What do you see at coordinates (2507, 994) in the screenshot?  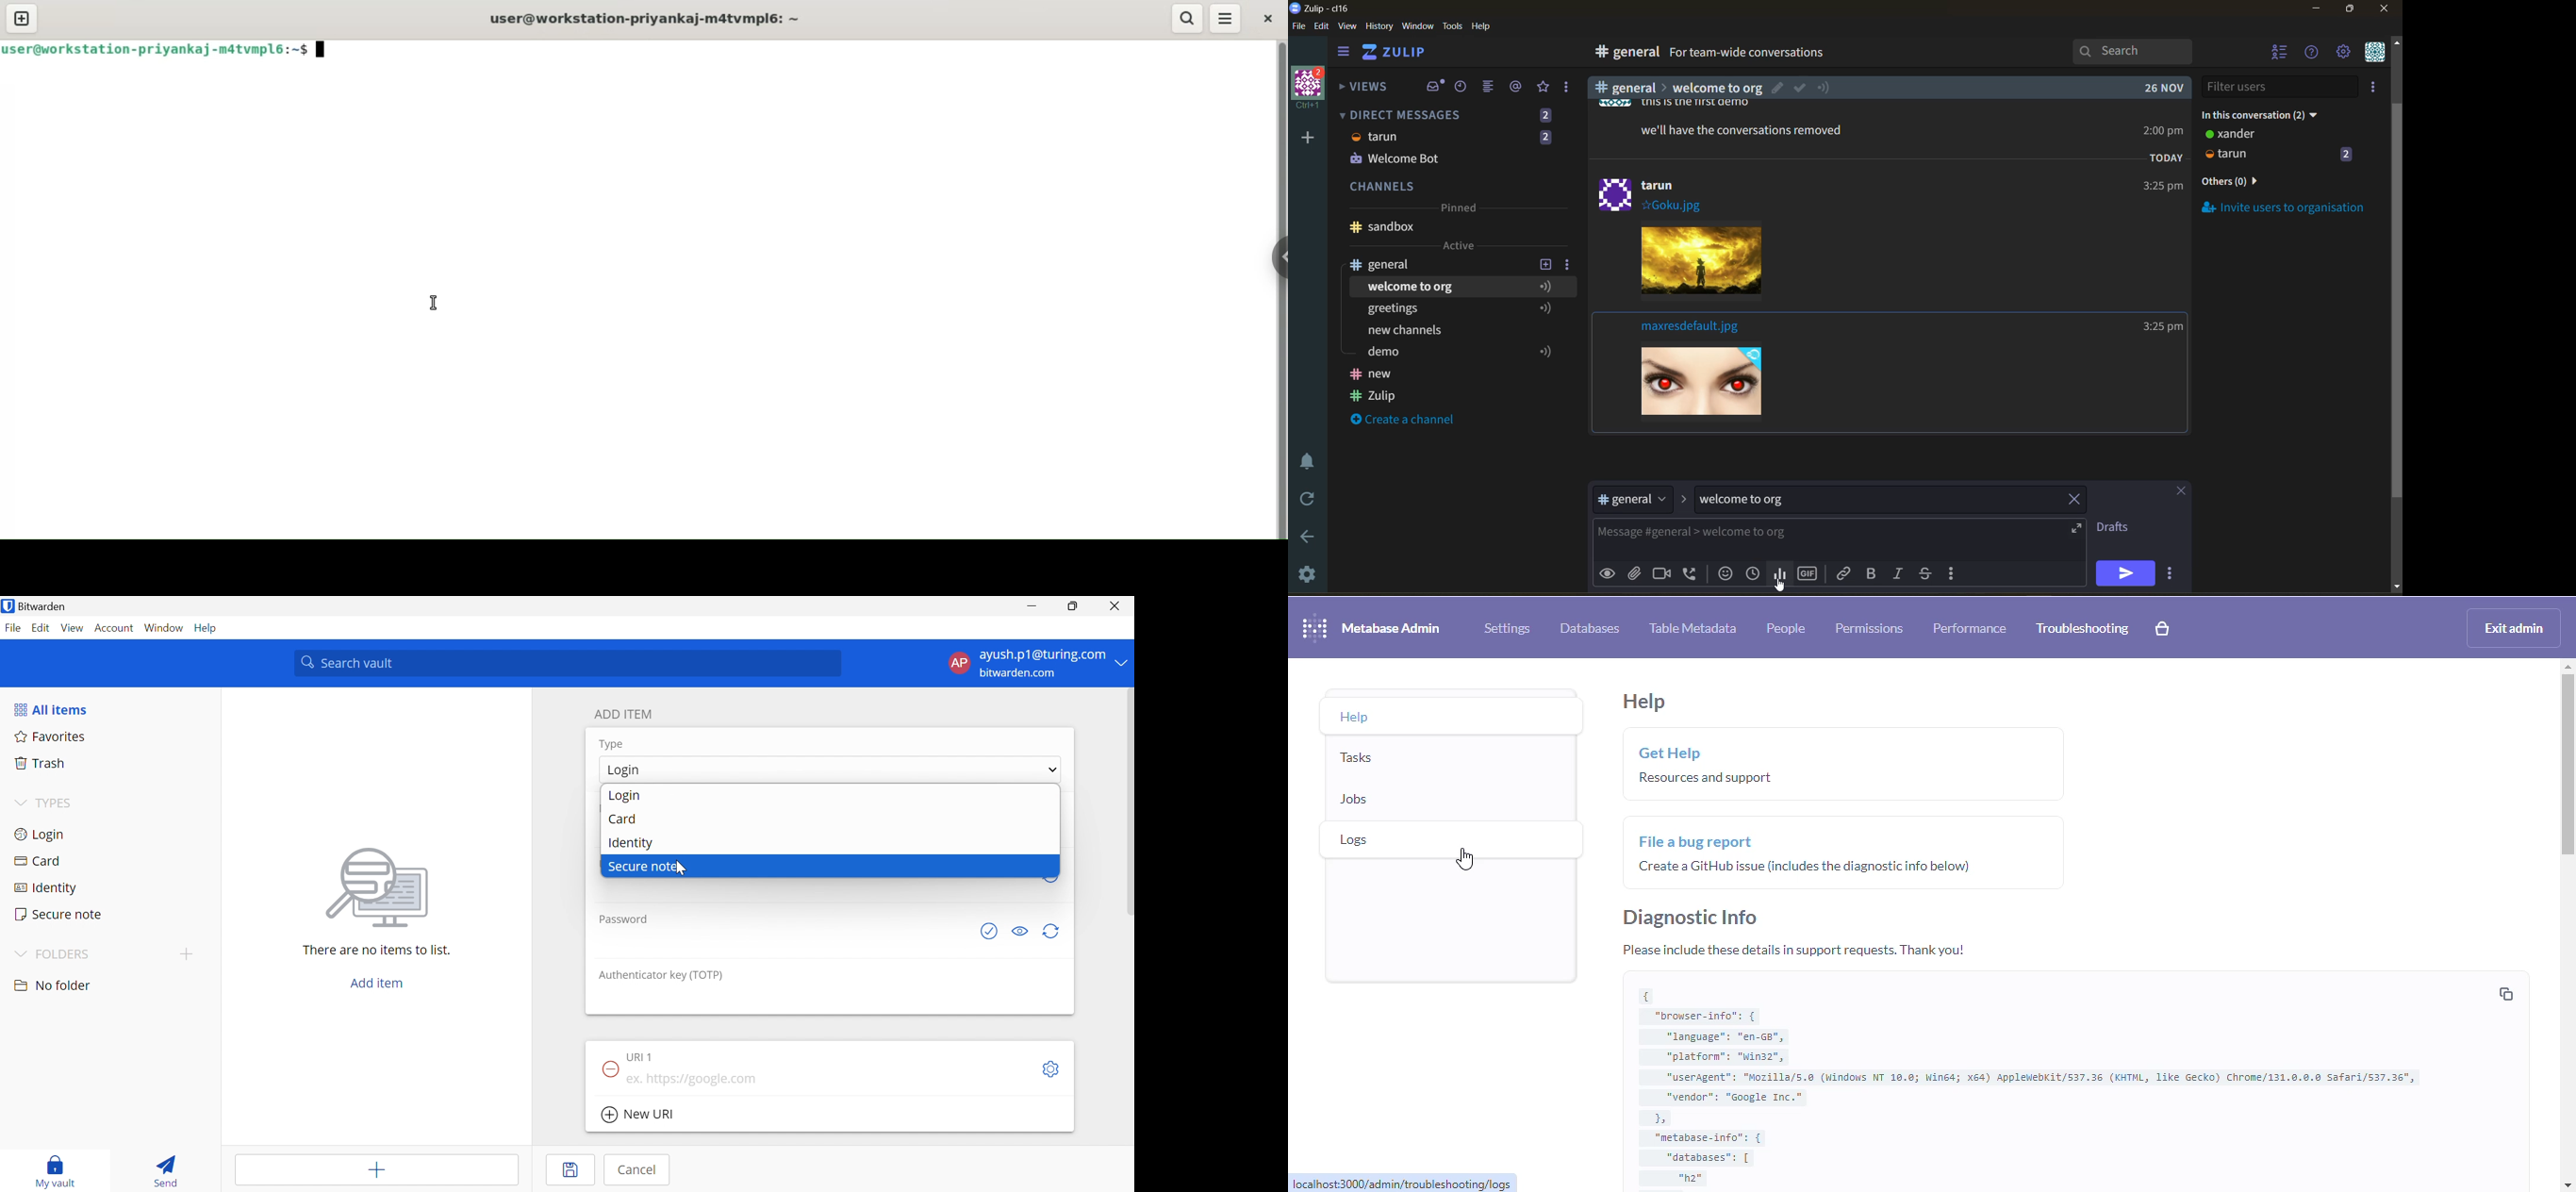 I see `copy` at bounding box center [2507, 994].